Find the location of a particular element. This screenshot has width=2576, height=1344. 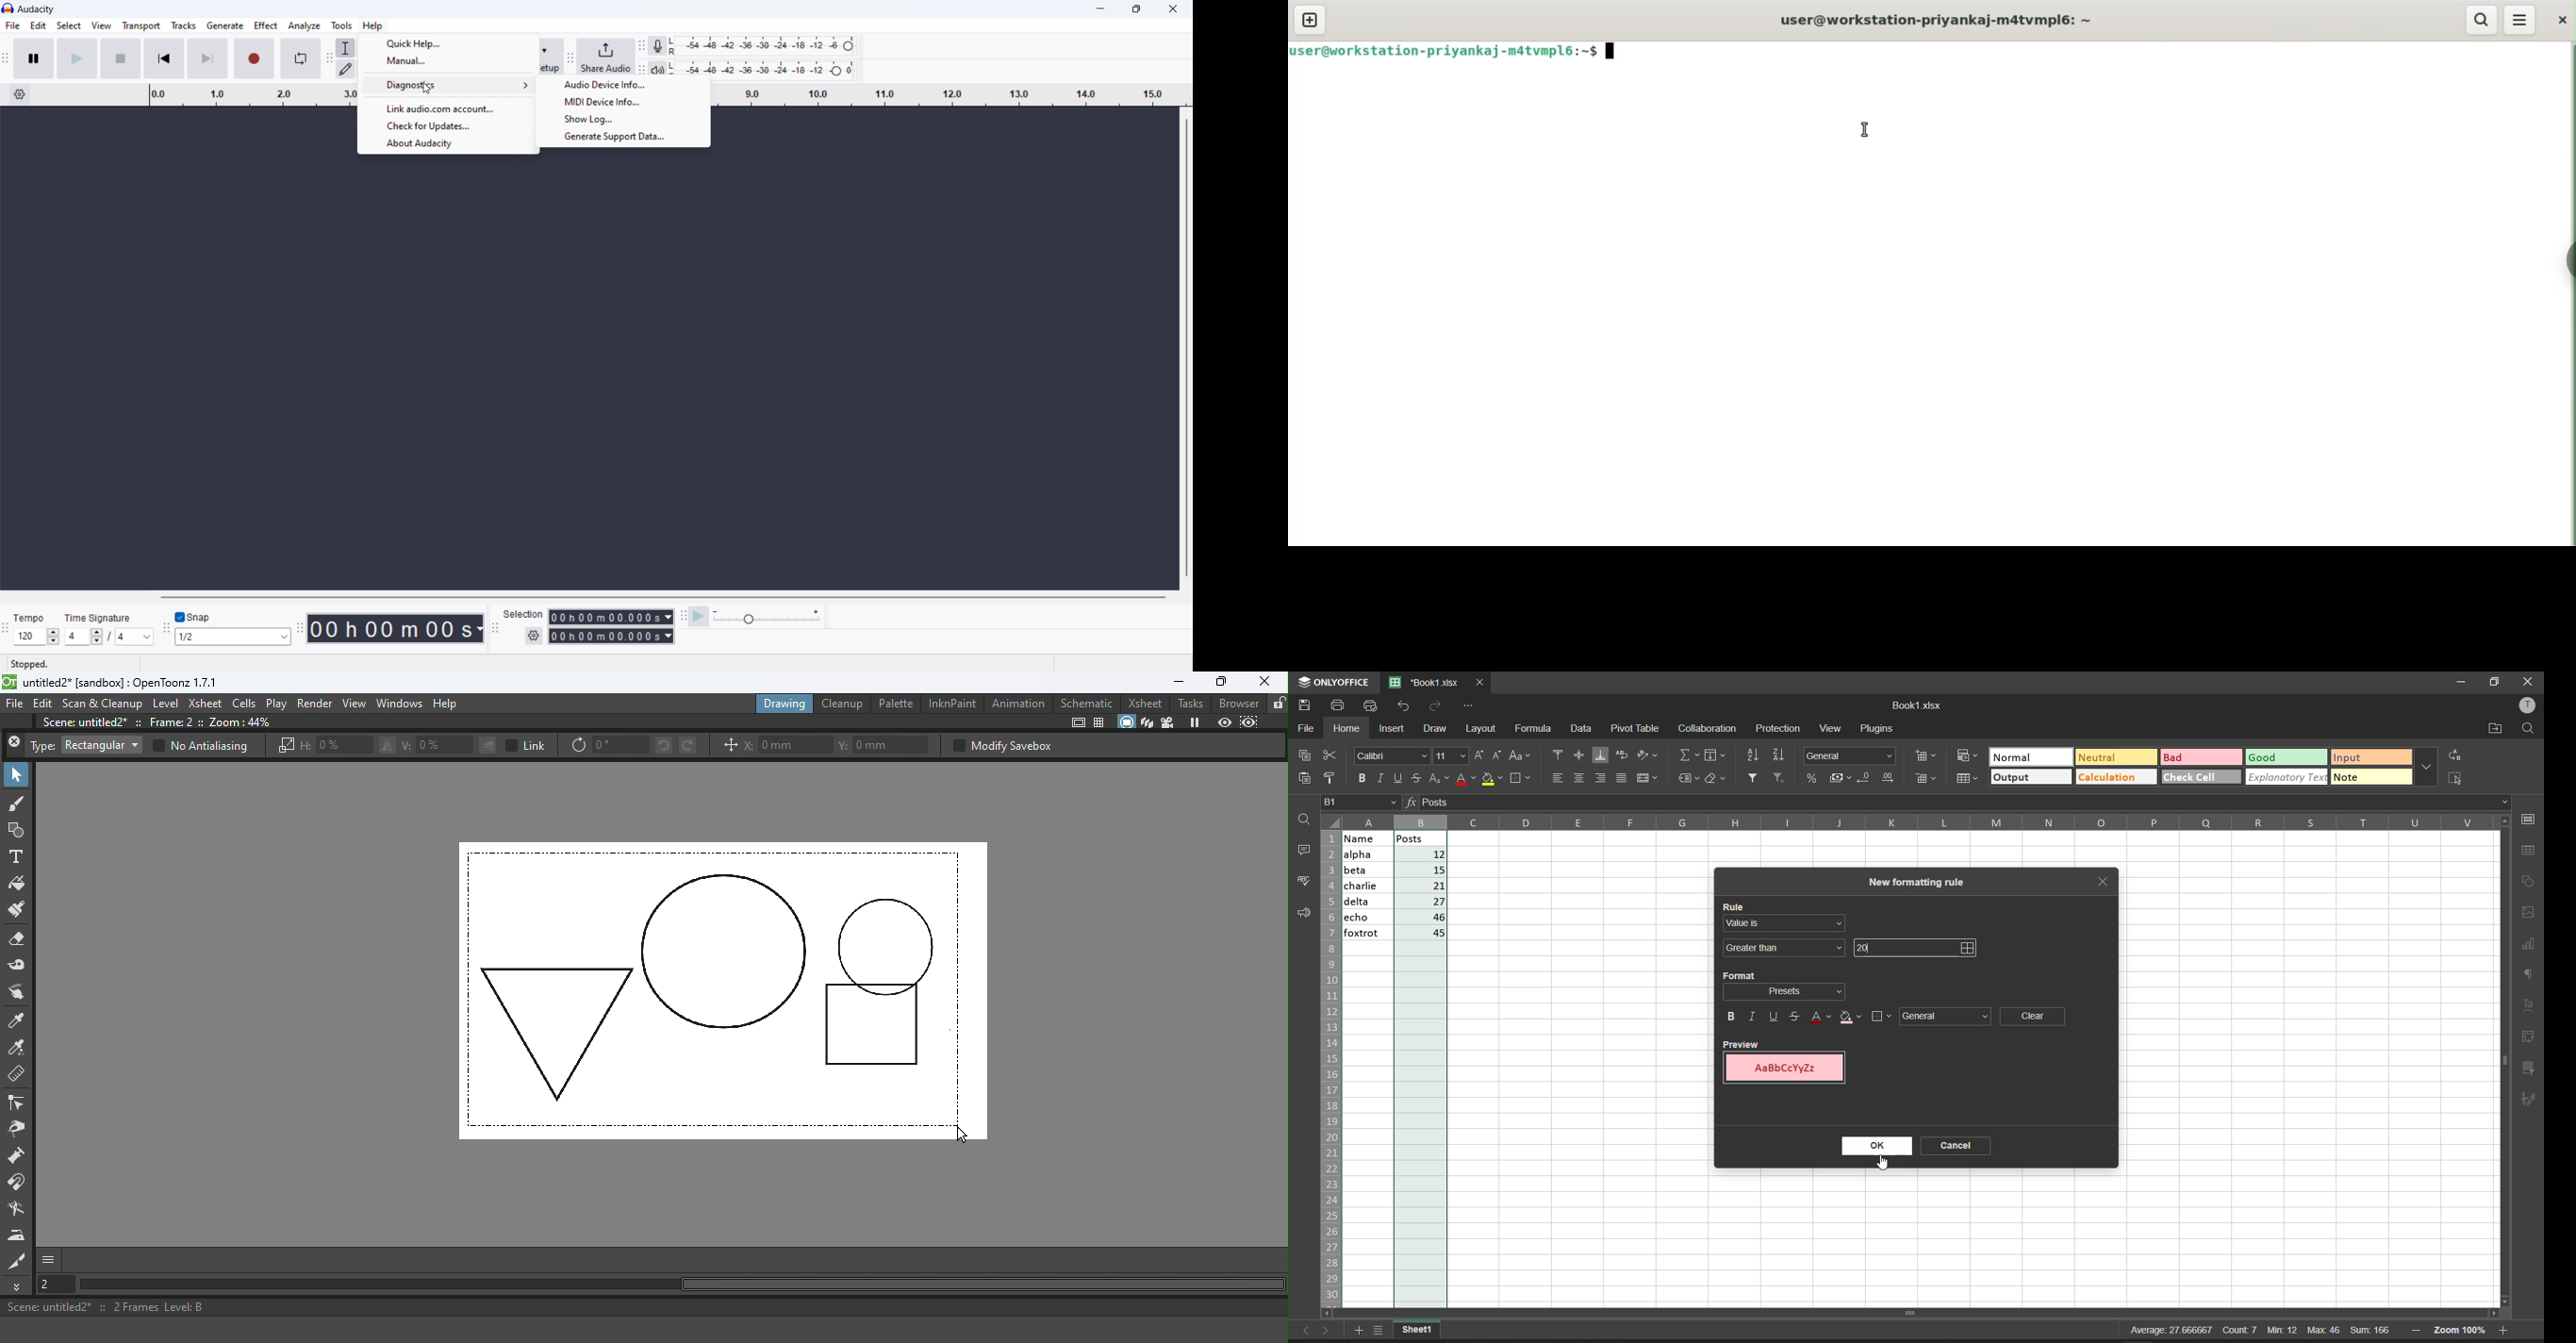

find is located at coordinates (2529, 728).